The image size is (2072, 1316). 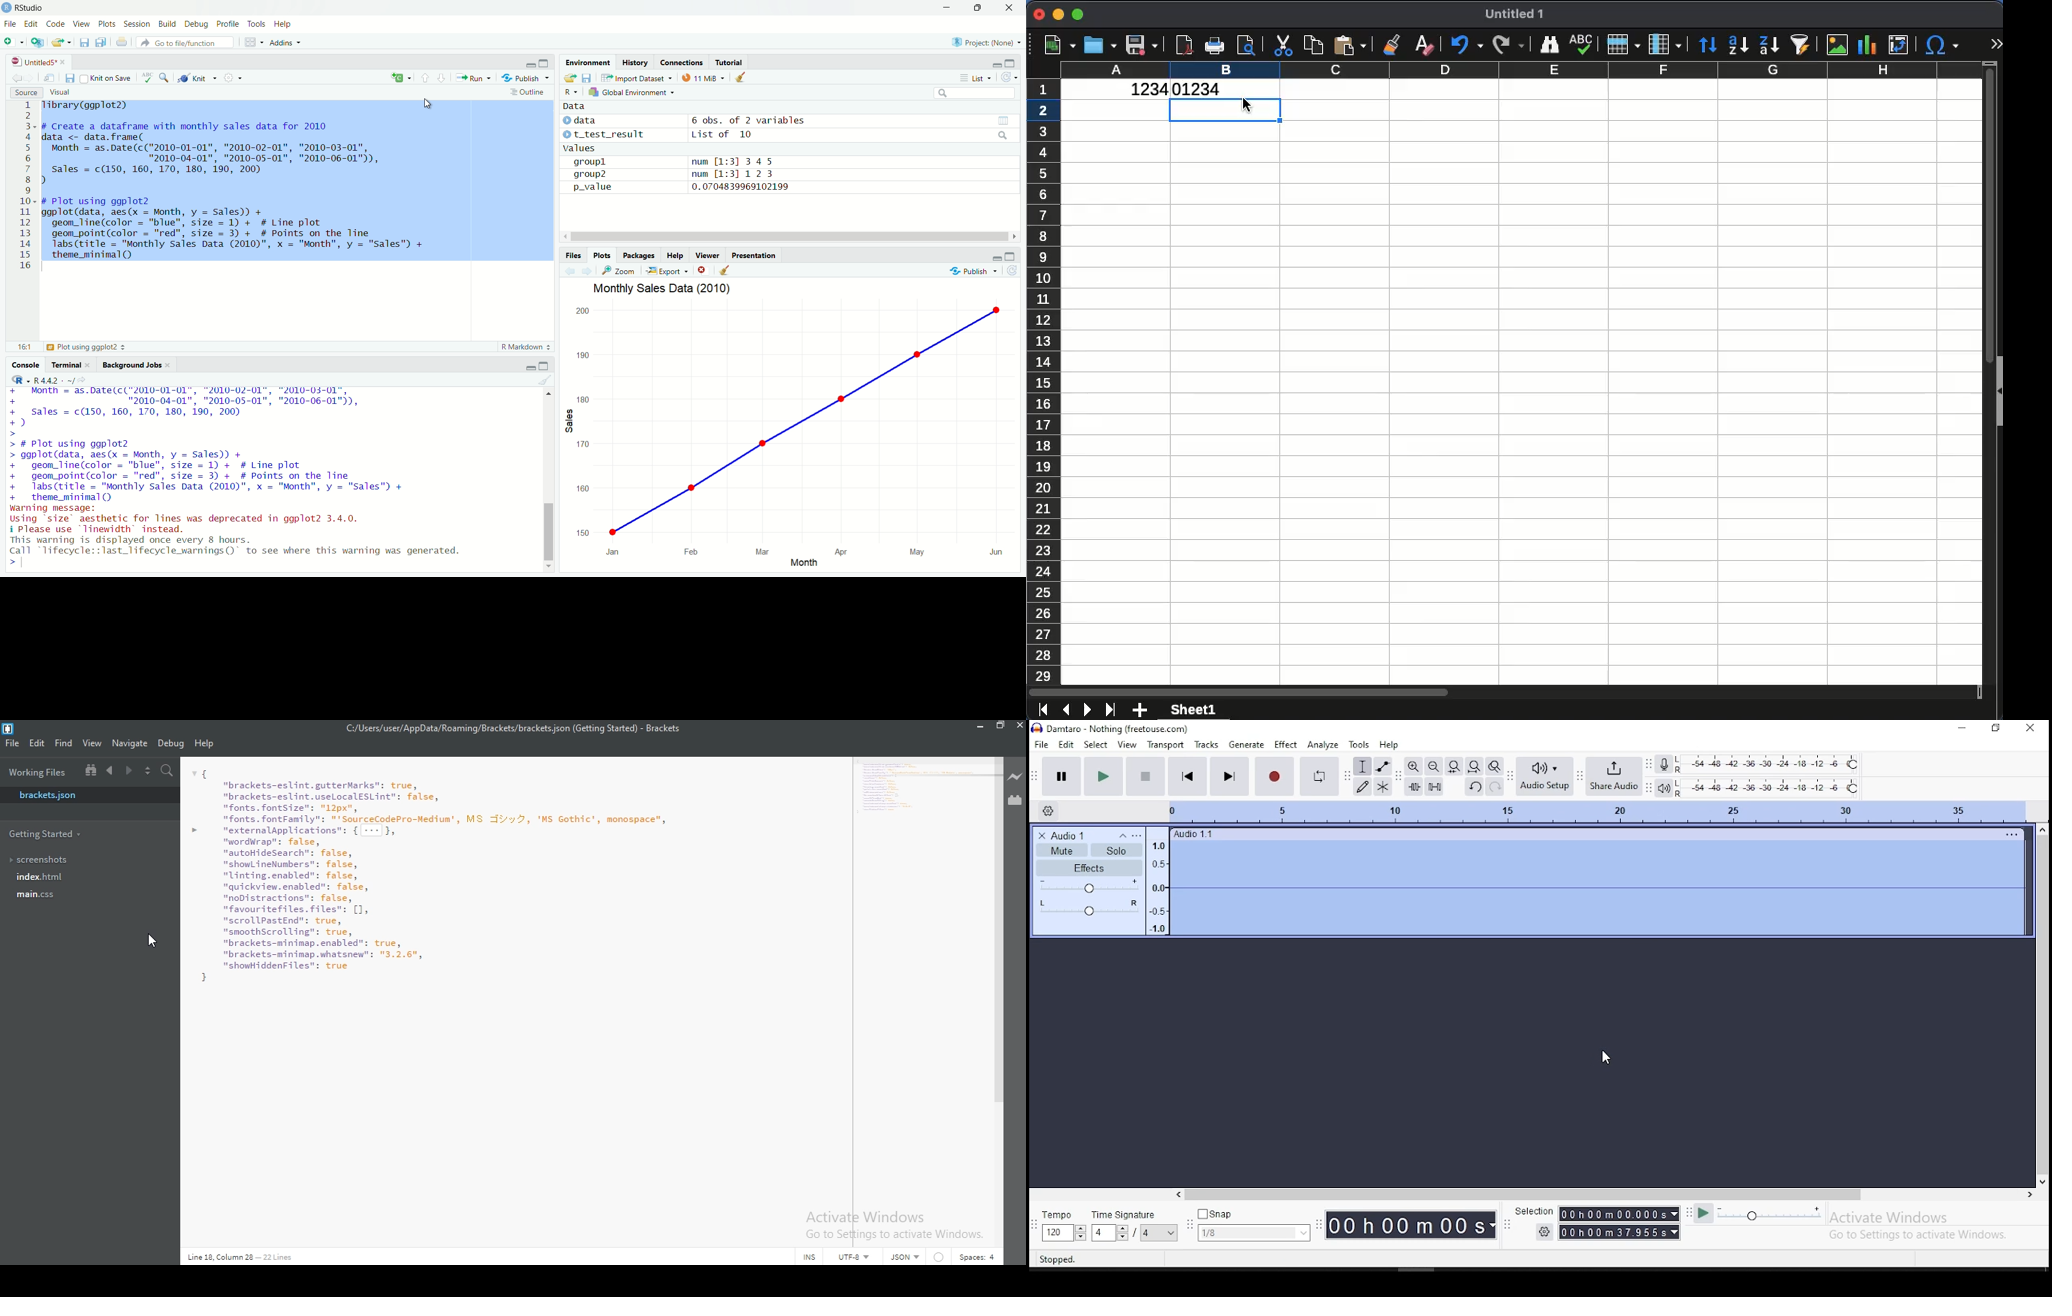 I want to click on Untitled 1, so click(x=1516, y=14).